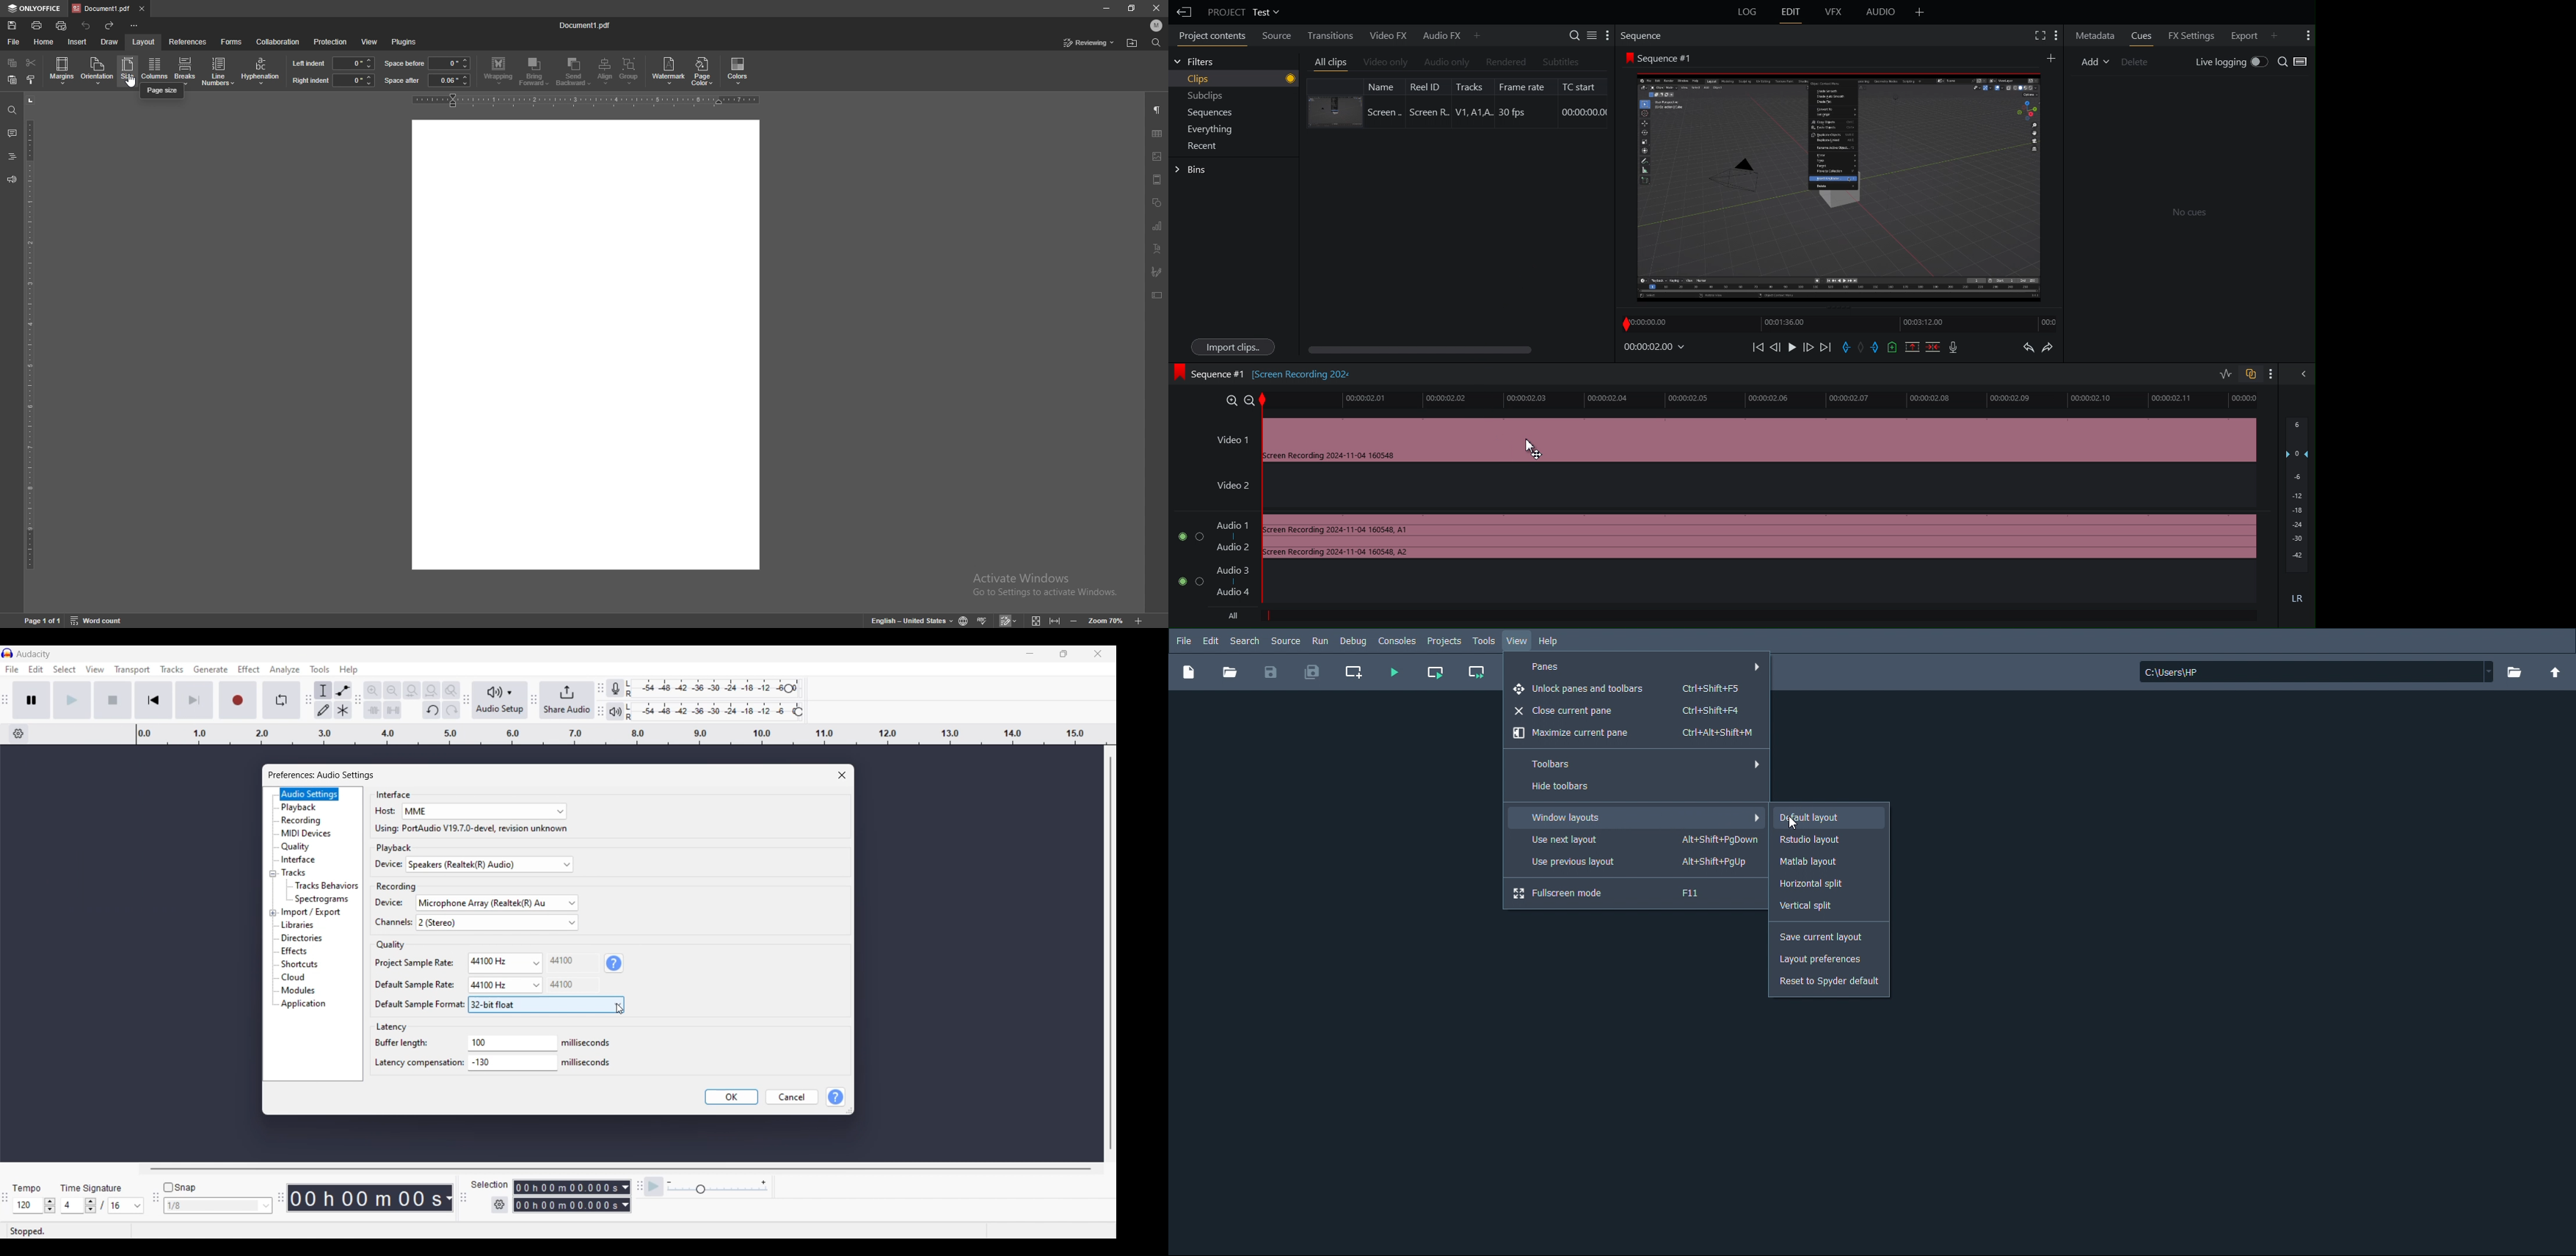 The height and width of the screenshot is (1260, 2576). Describe the element at coordinates (310, 847) in the screenshot. I see `Quality` at that location.